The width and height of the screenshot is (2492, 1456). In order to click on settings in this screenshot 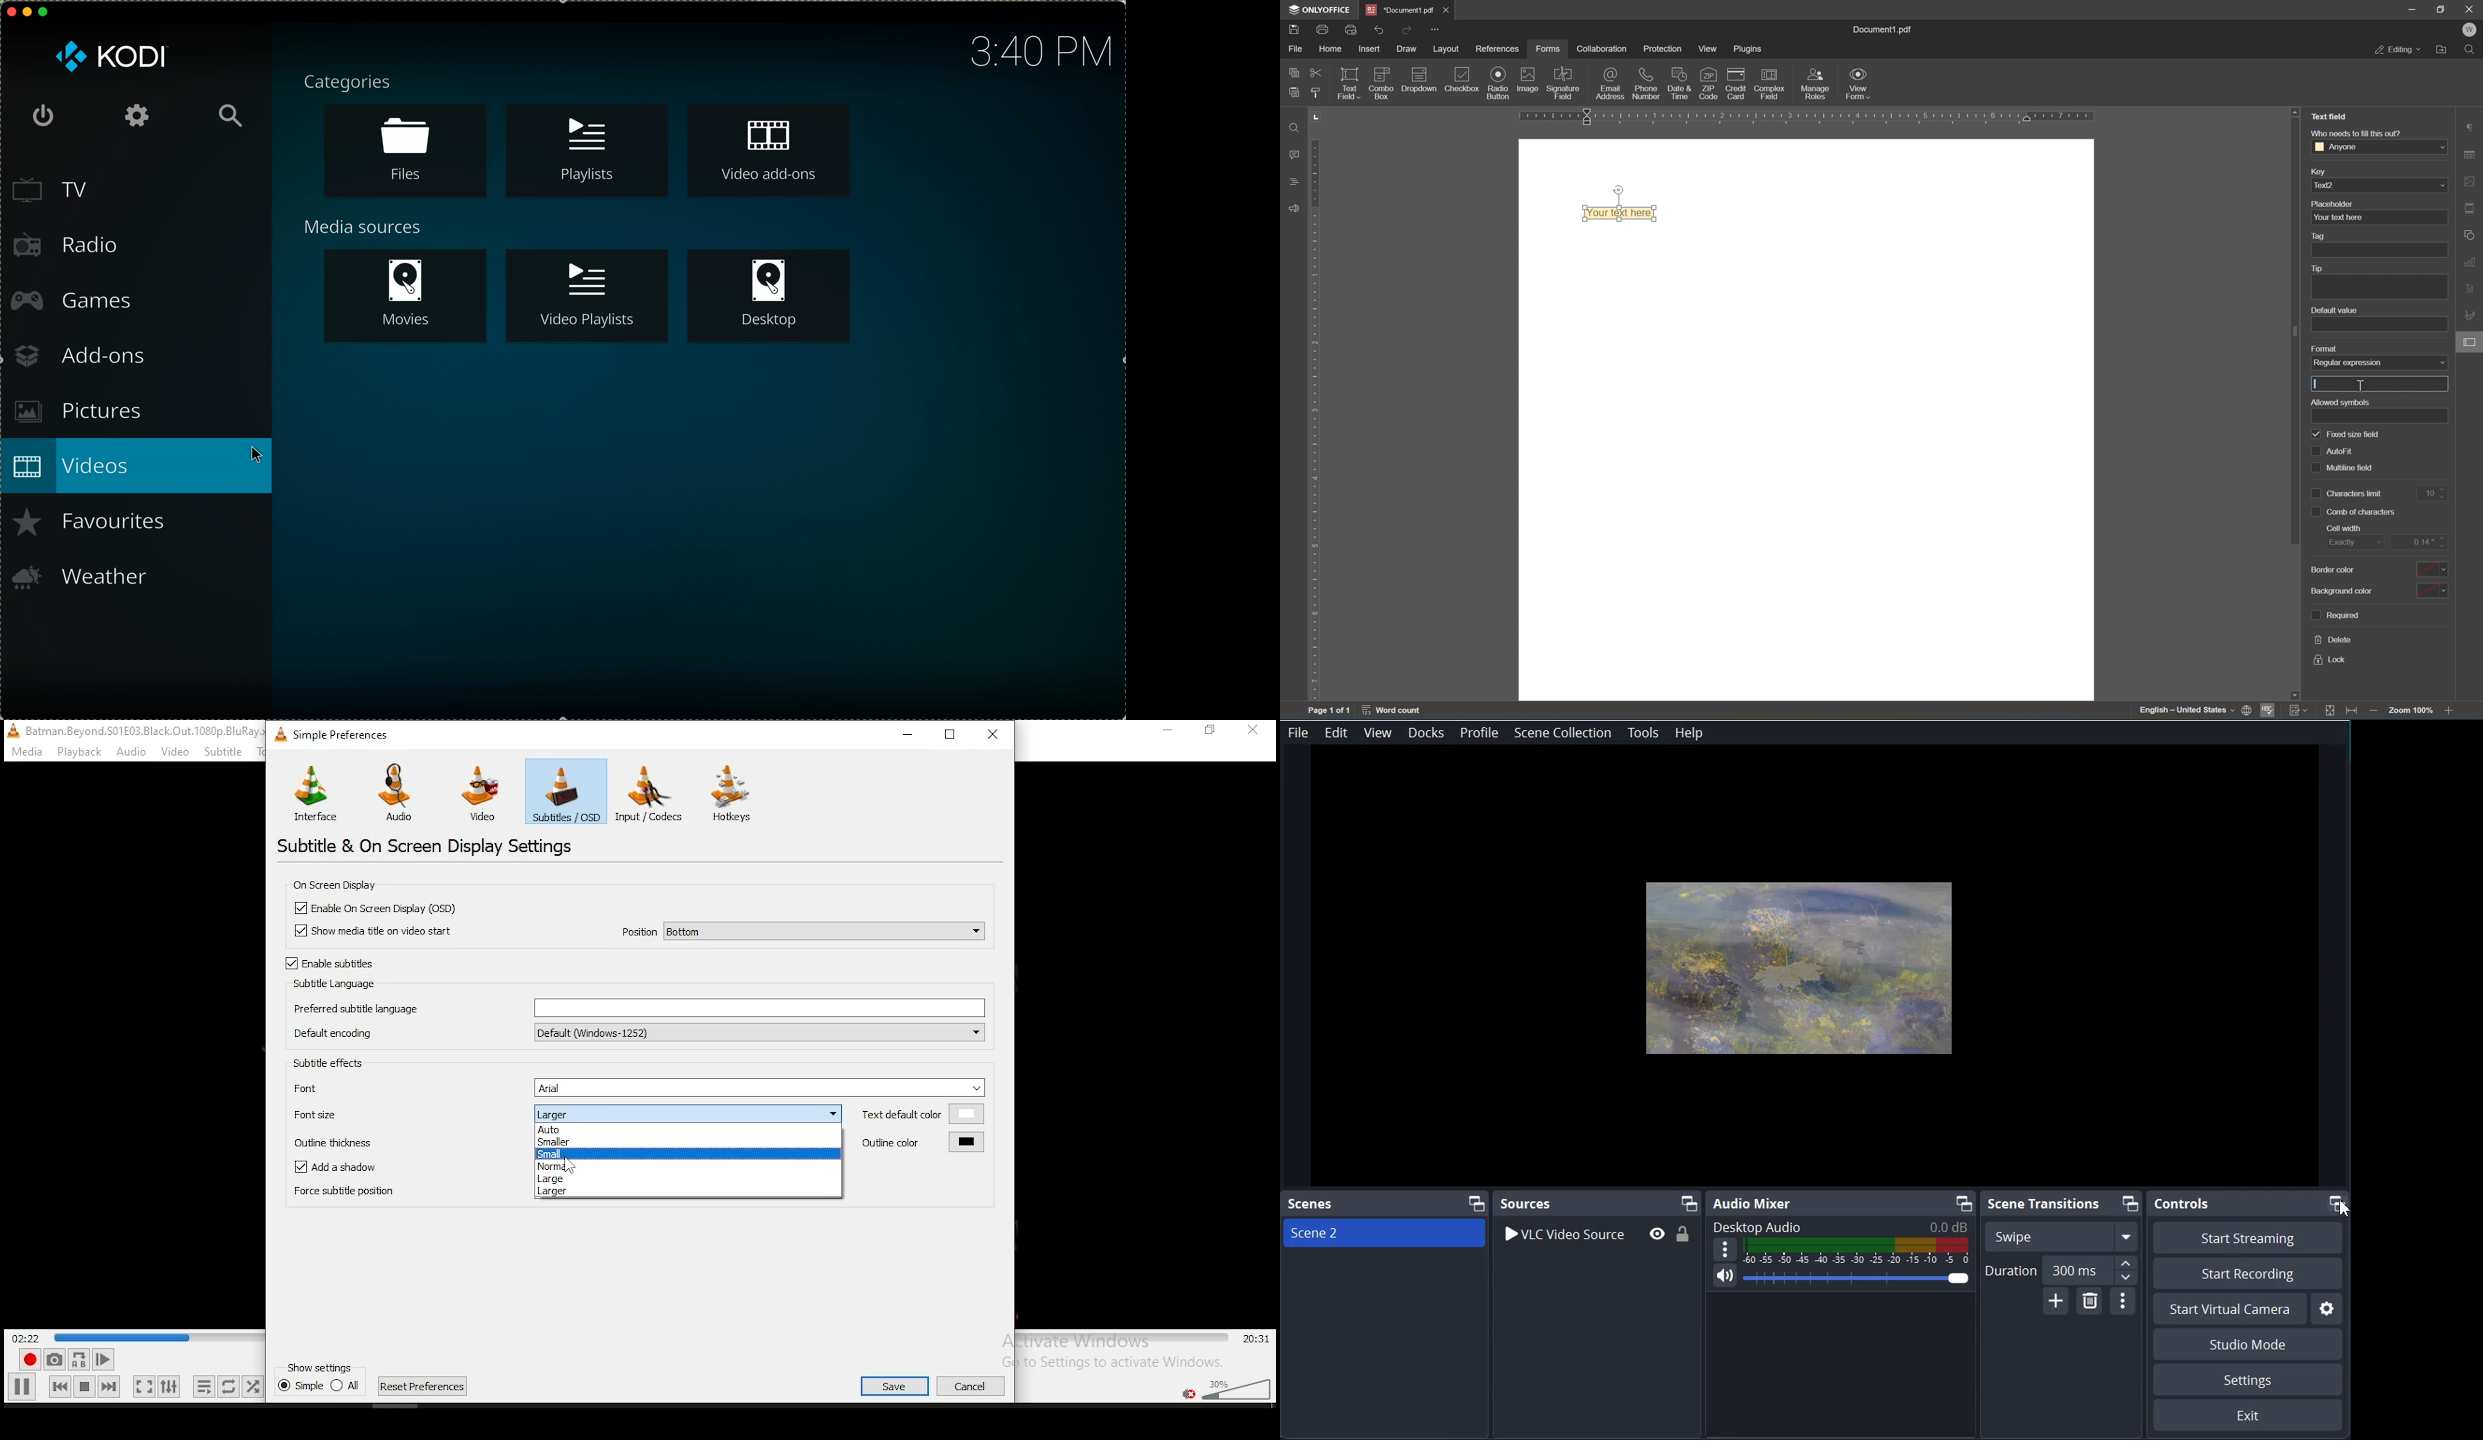, I will do `click(136, 117)`.